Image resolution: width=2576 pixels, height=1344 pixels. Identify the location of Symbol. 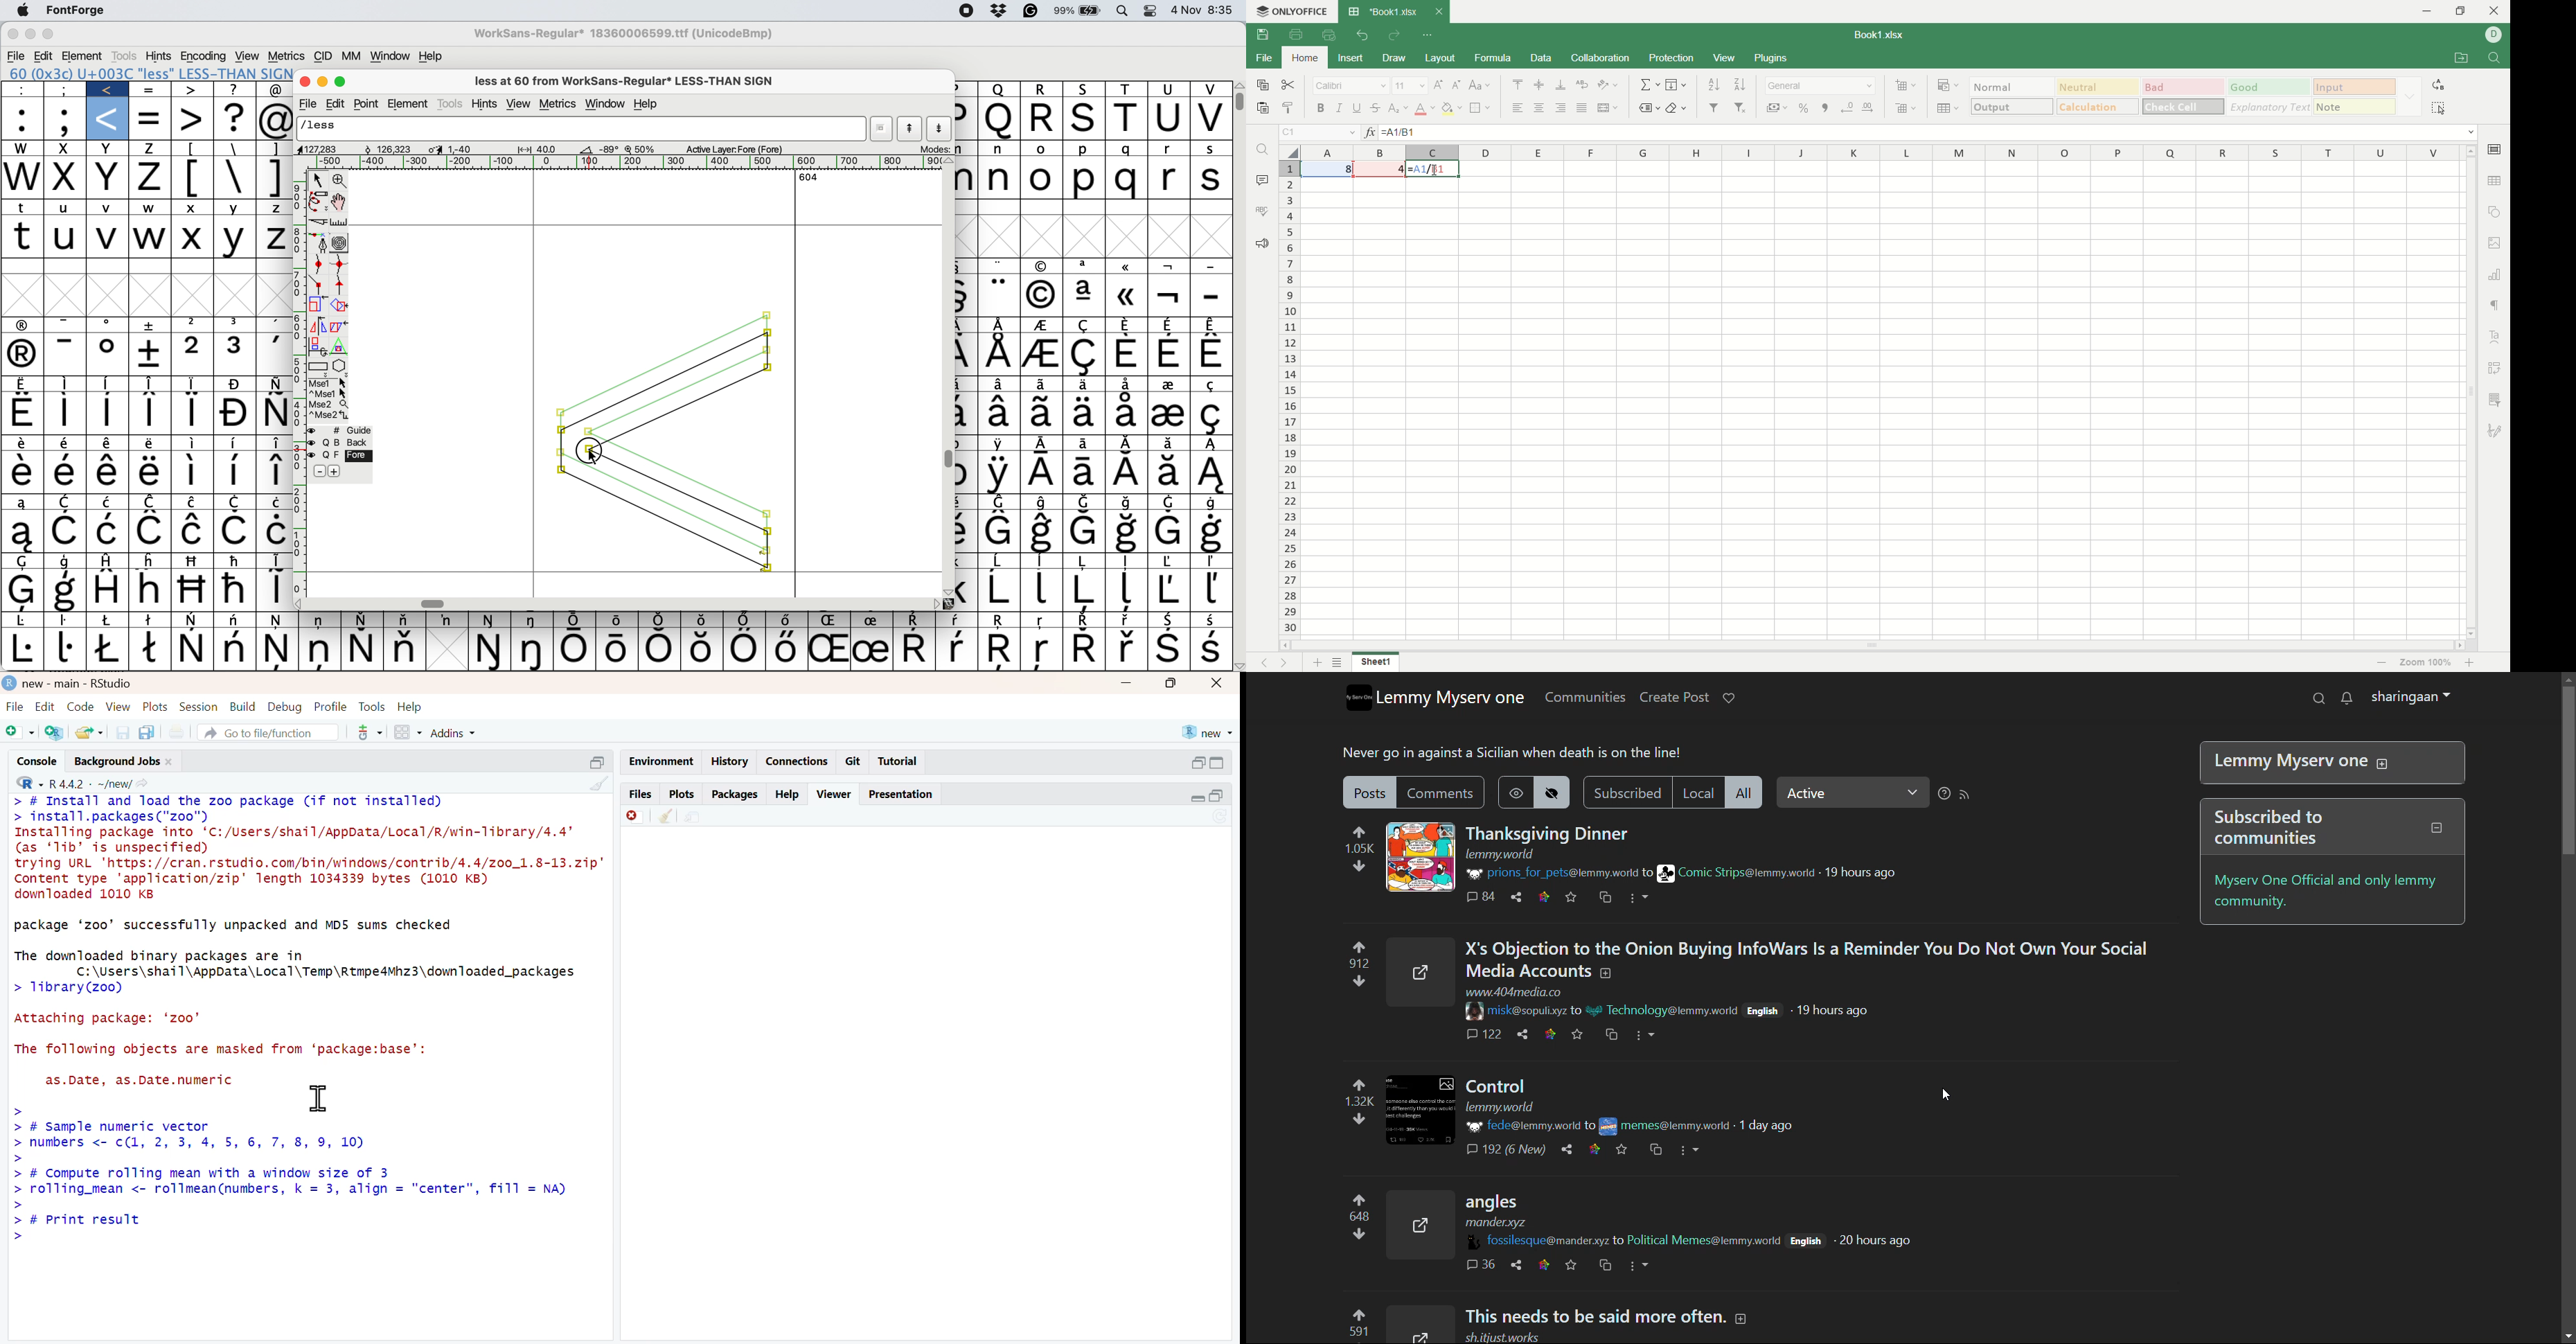
(1043, 414).